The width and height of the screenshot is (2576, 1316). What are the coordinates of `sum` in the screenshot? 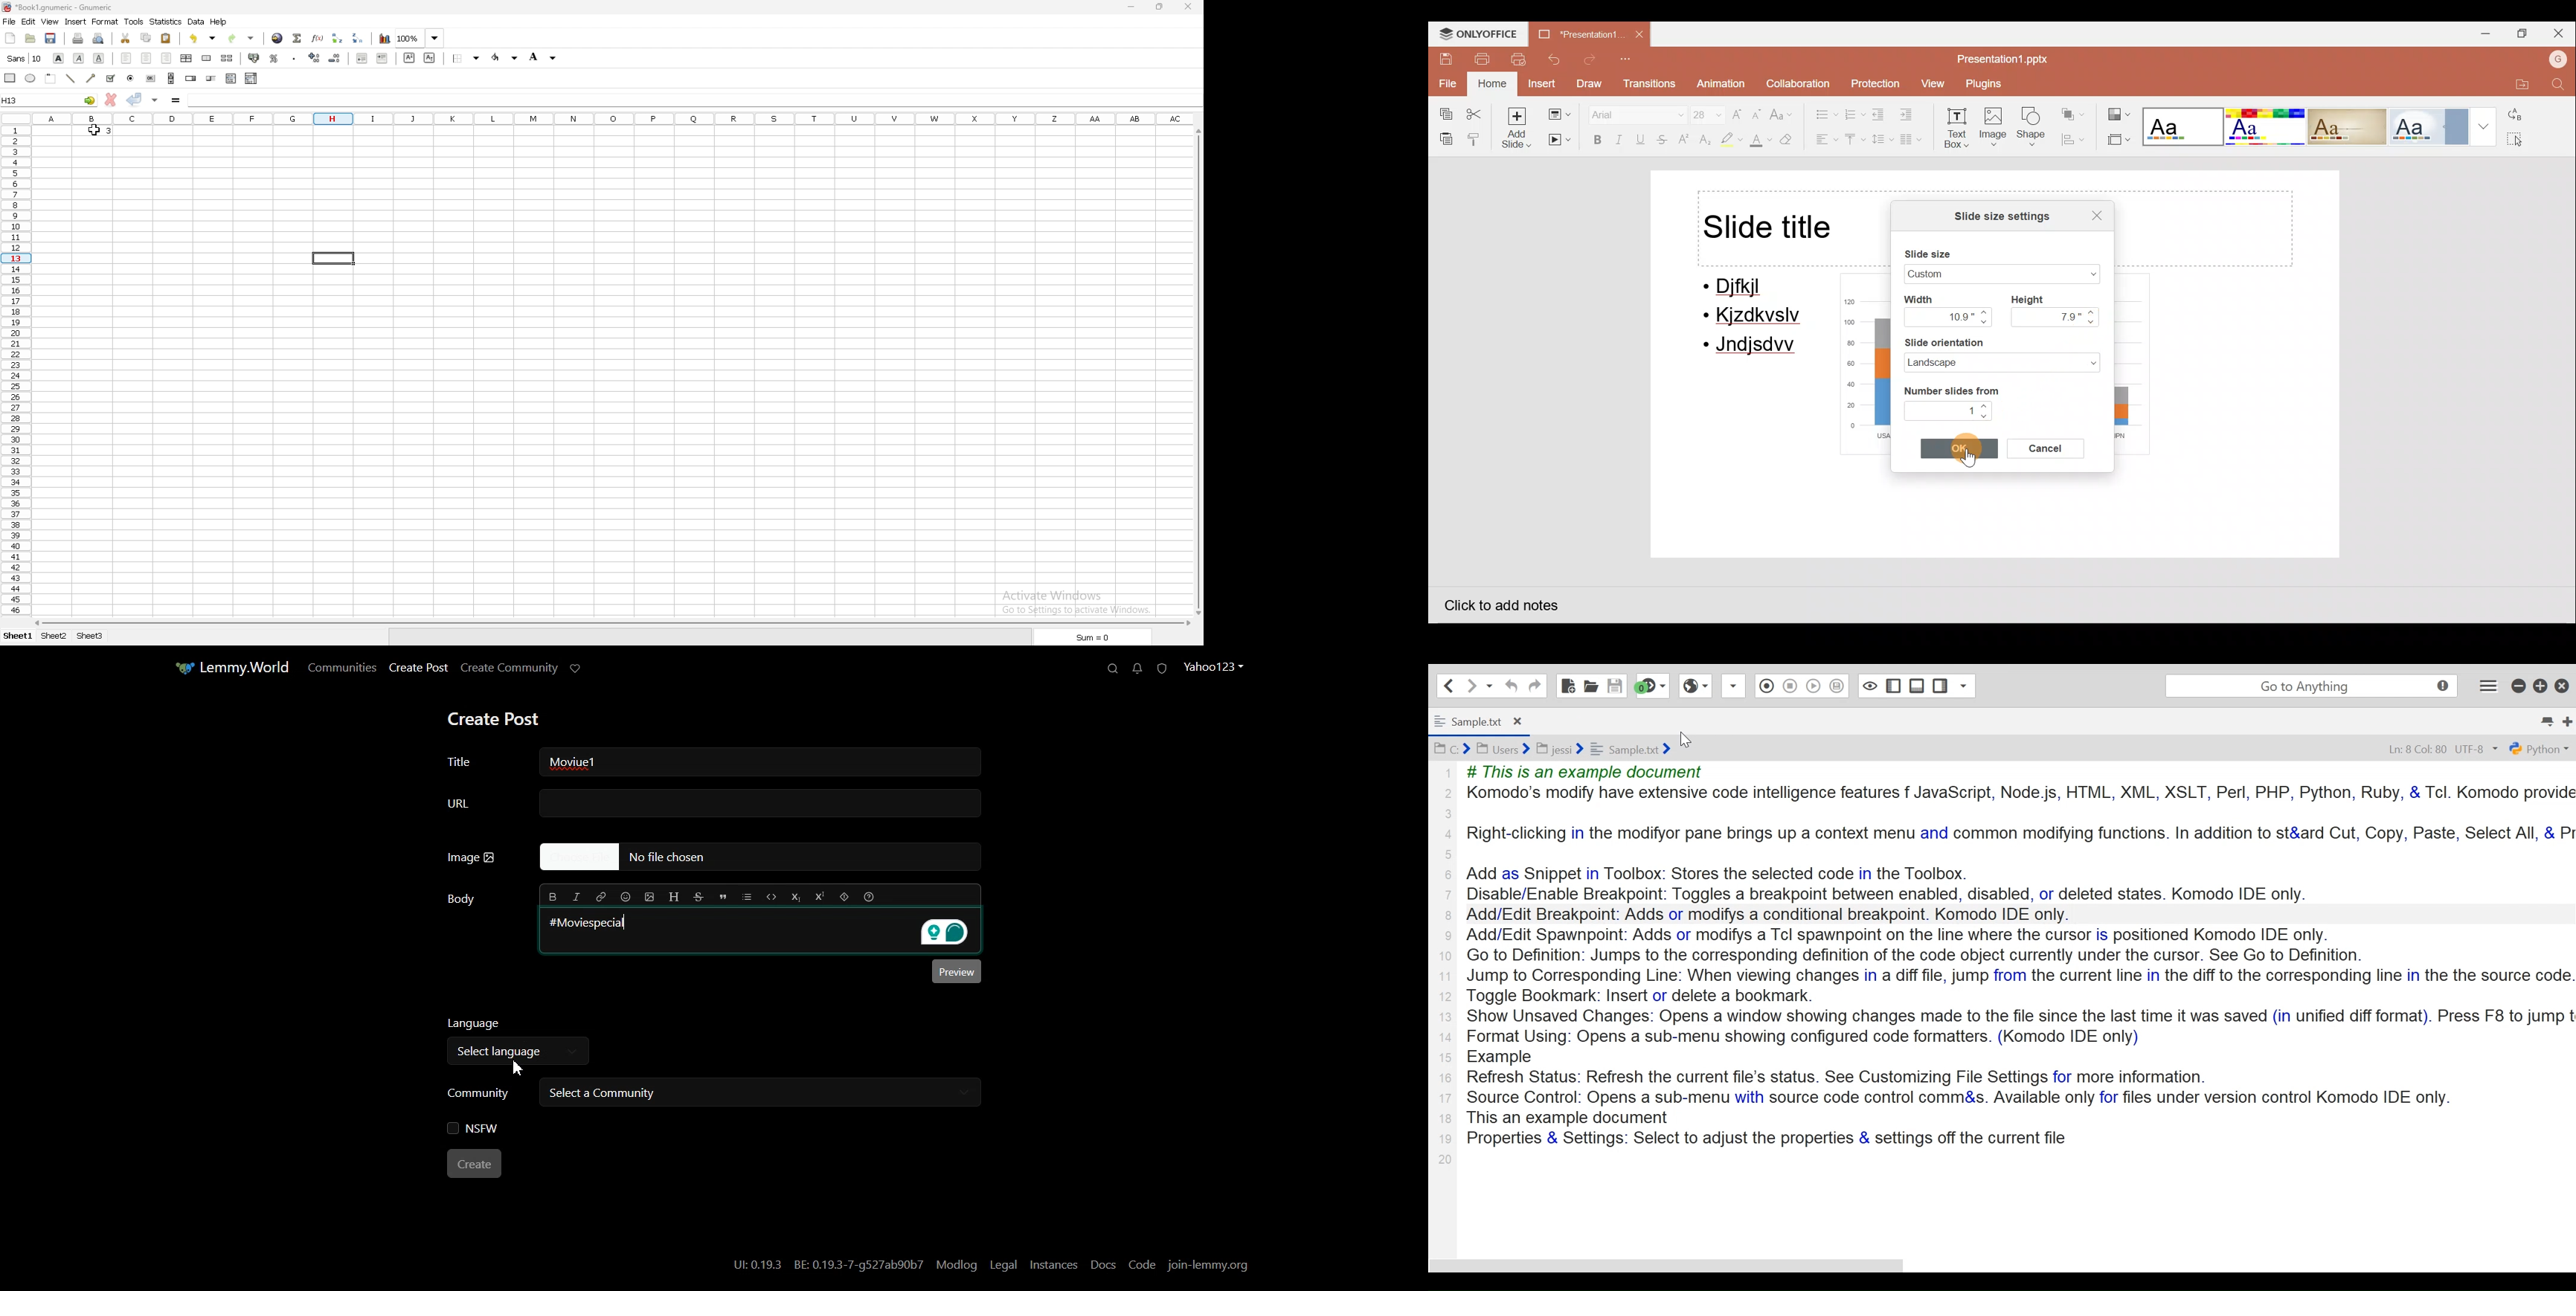 It's located at (1093, 637).